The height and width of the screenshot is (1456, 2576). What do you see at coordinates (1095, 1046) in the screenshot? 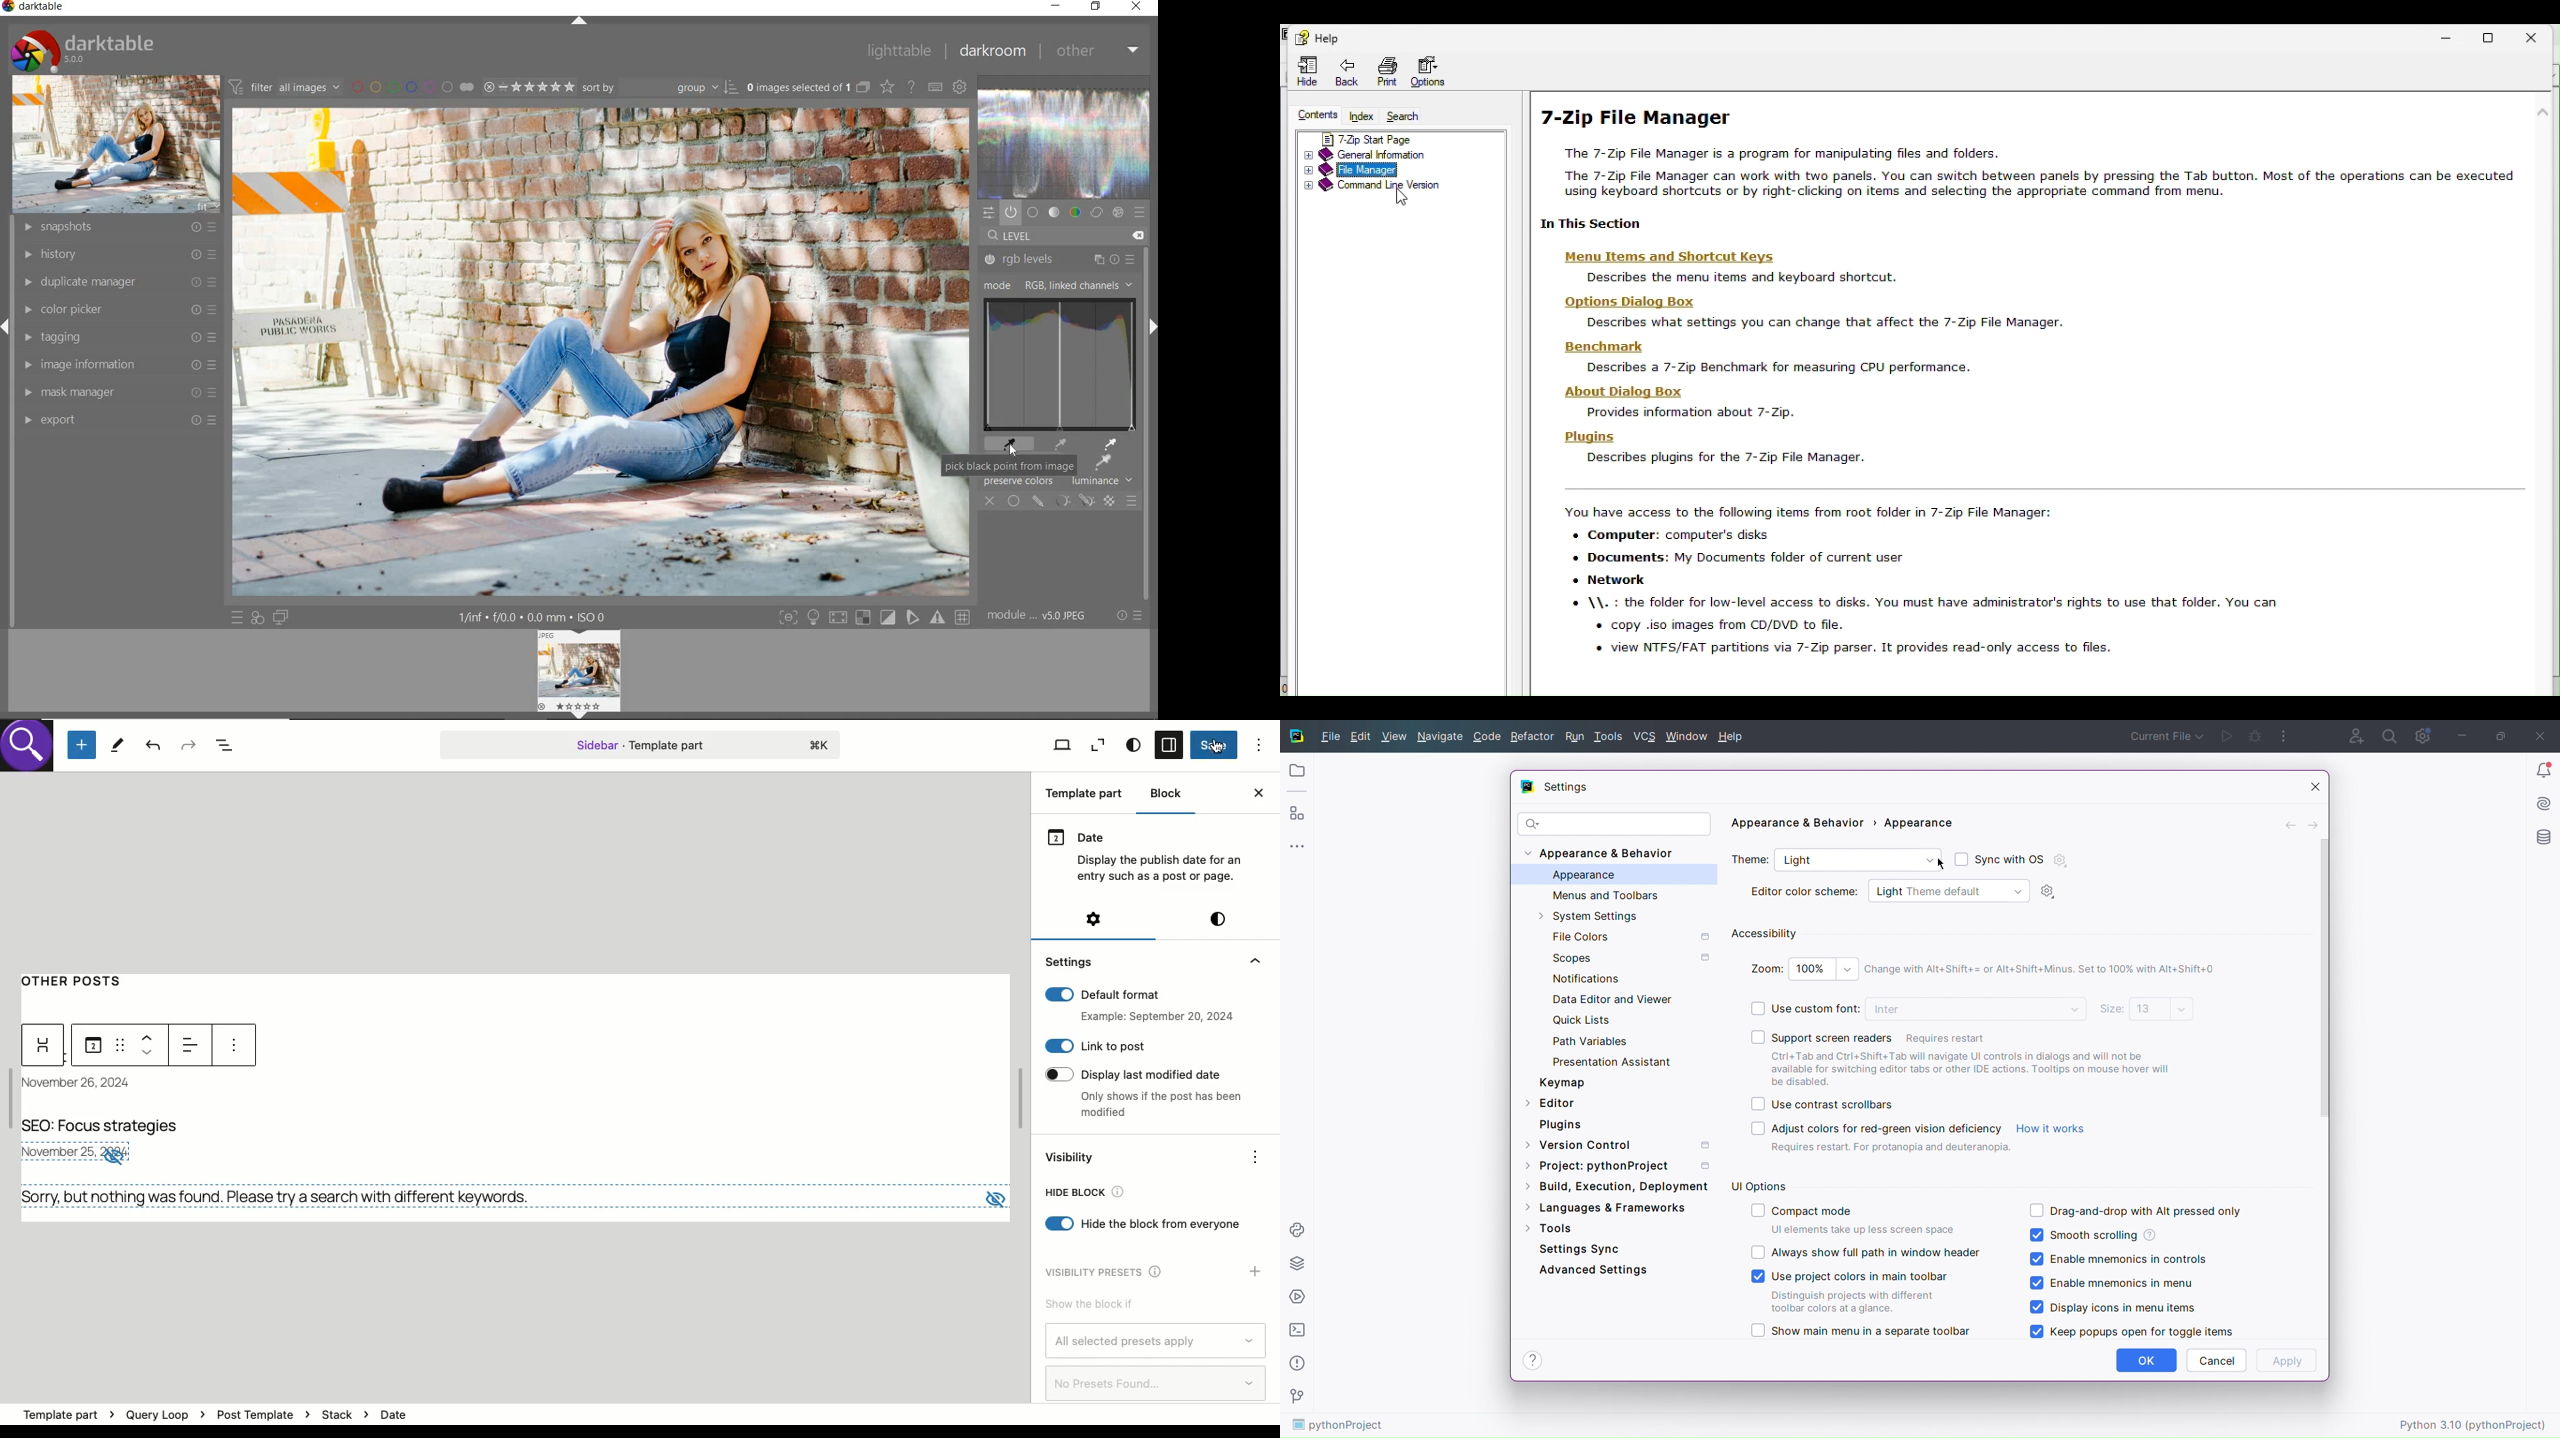
I see `Link to post` at bounding box center [1095, 1046].